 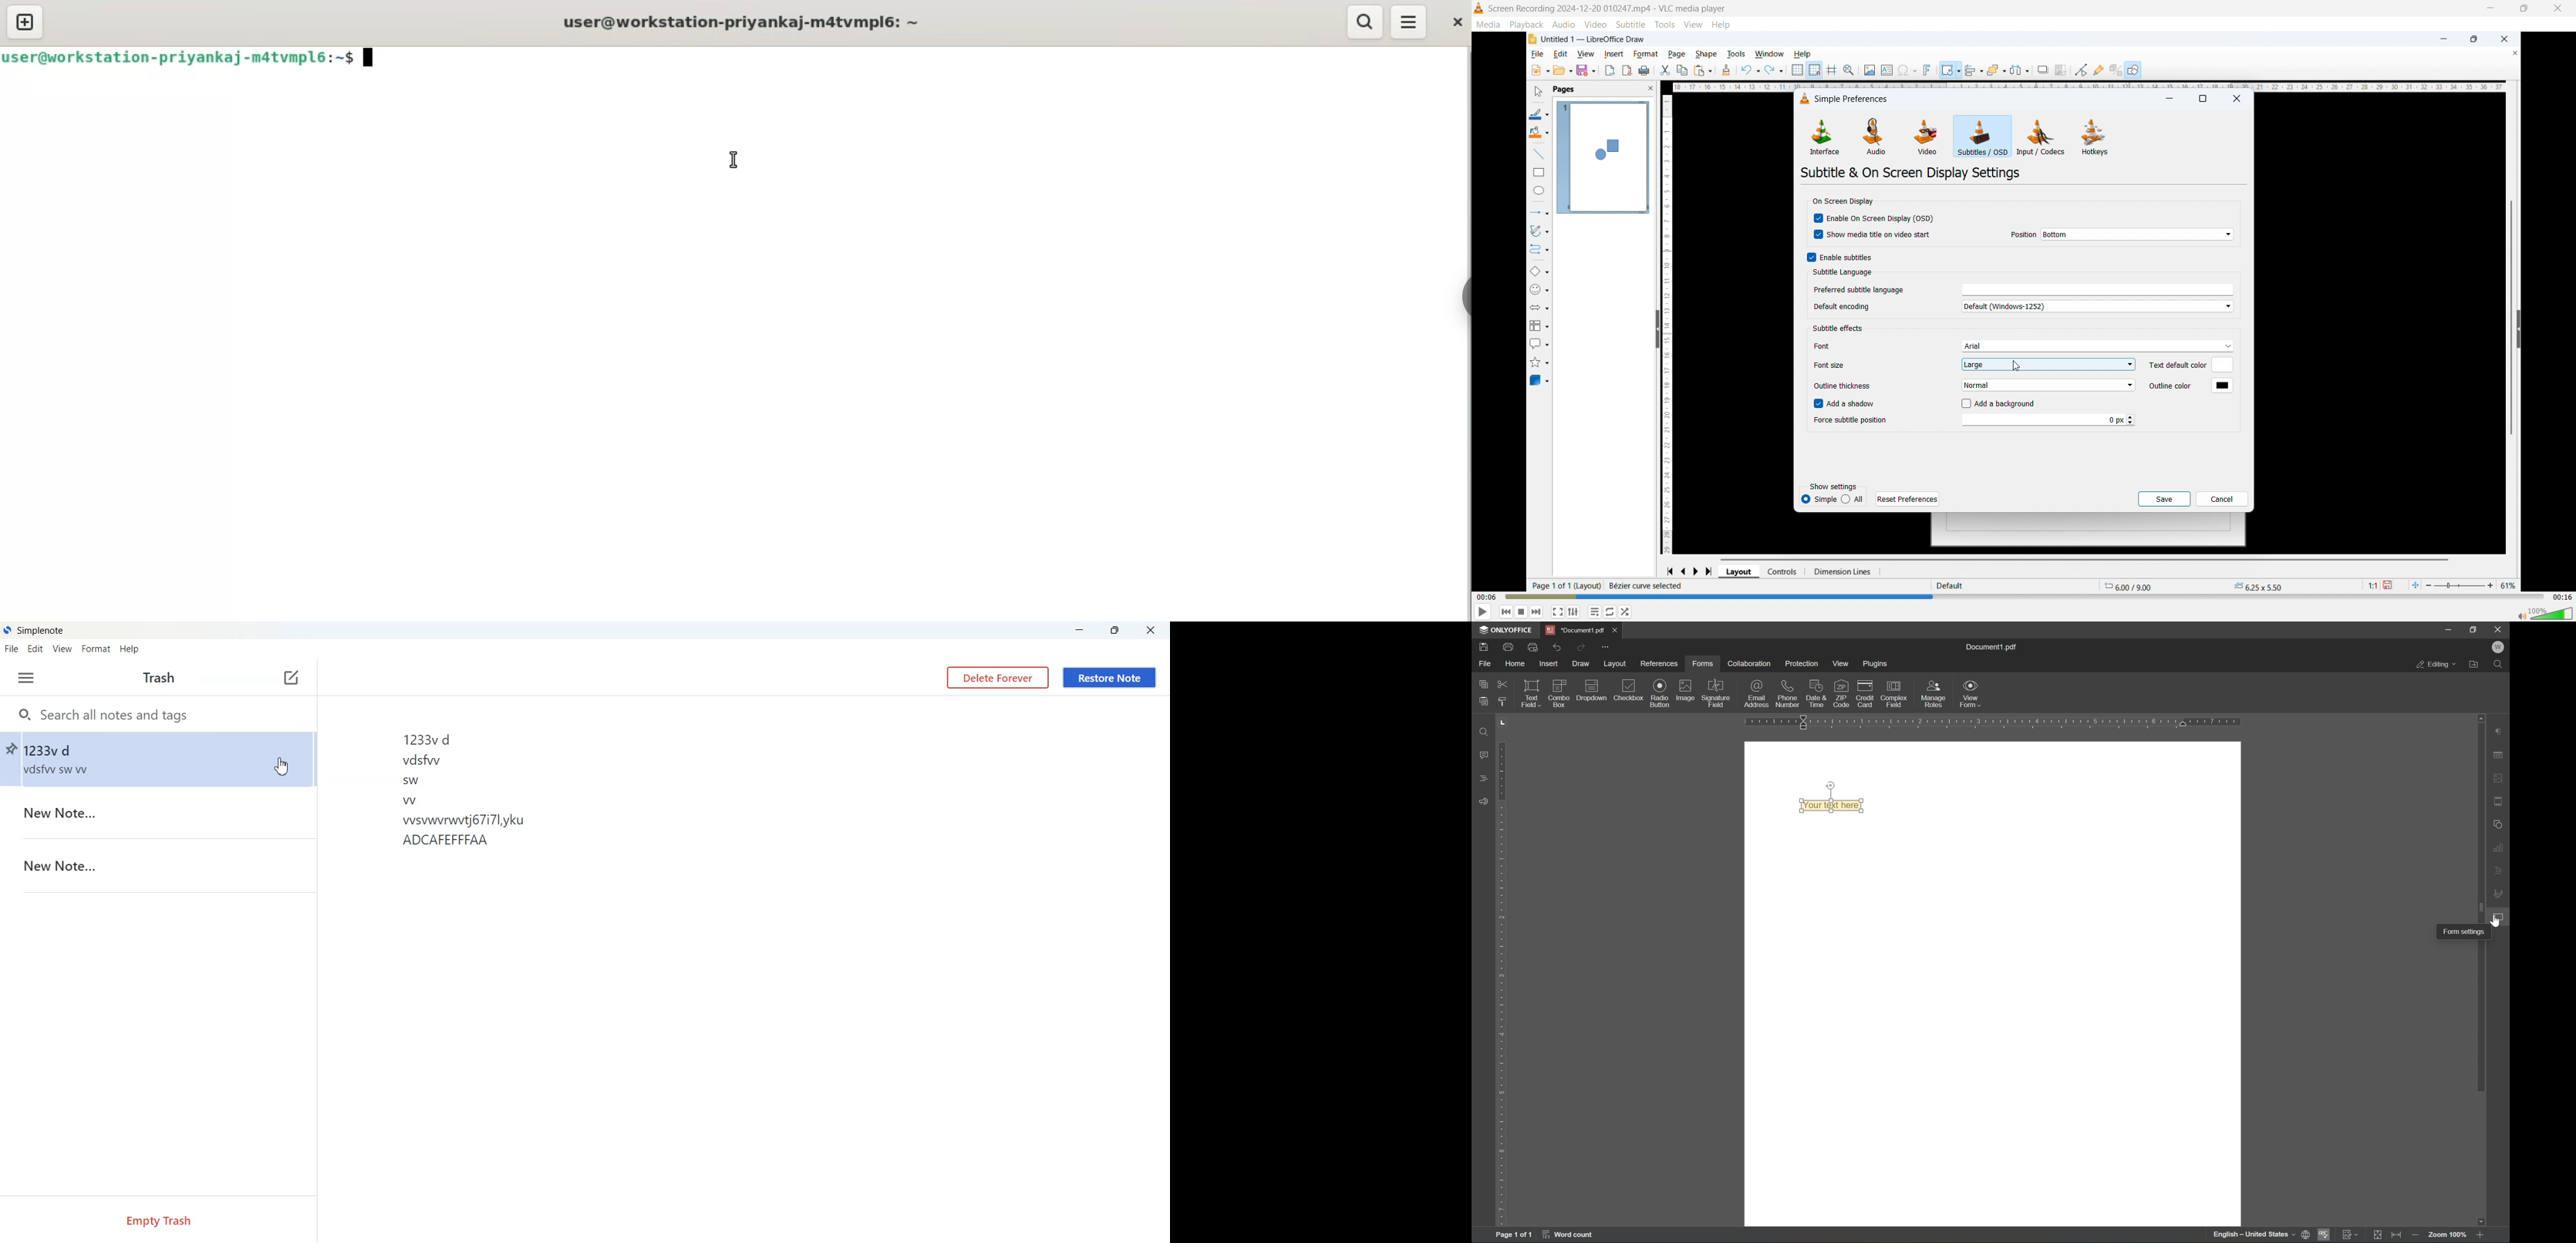 I want to click on play , so click(x=1484, y=611).